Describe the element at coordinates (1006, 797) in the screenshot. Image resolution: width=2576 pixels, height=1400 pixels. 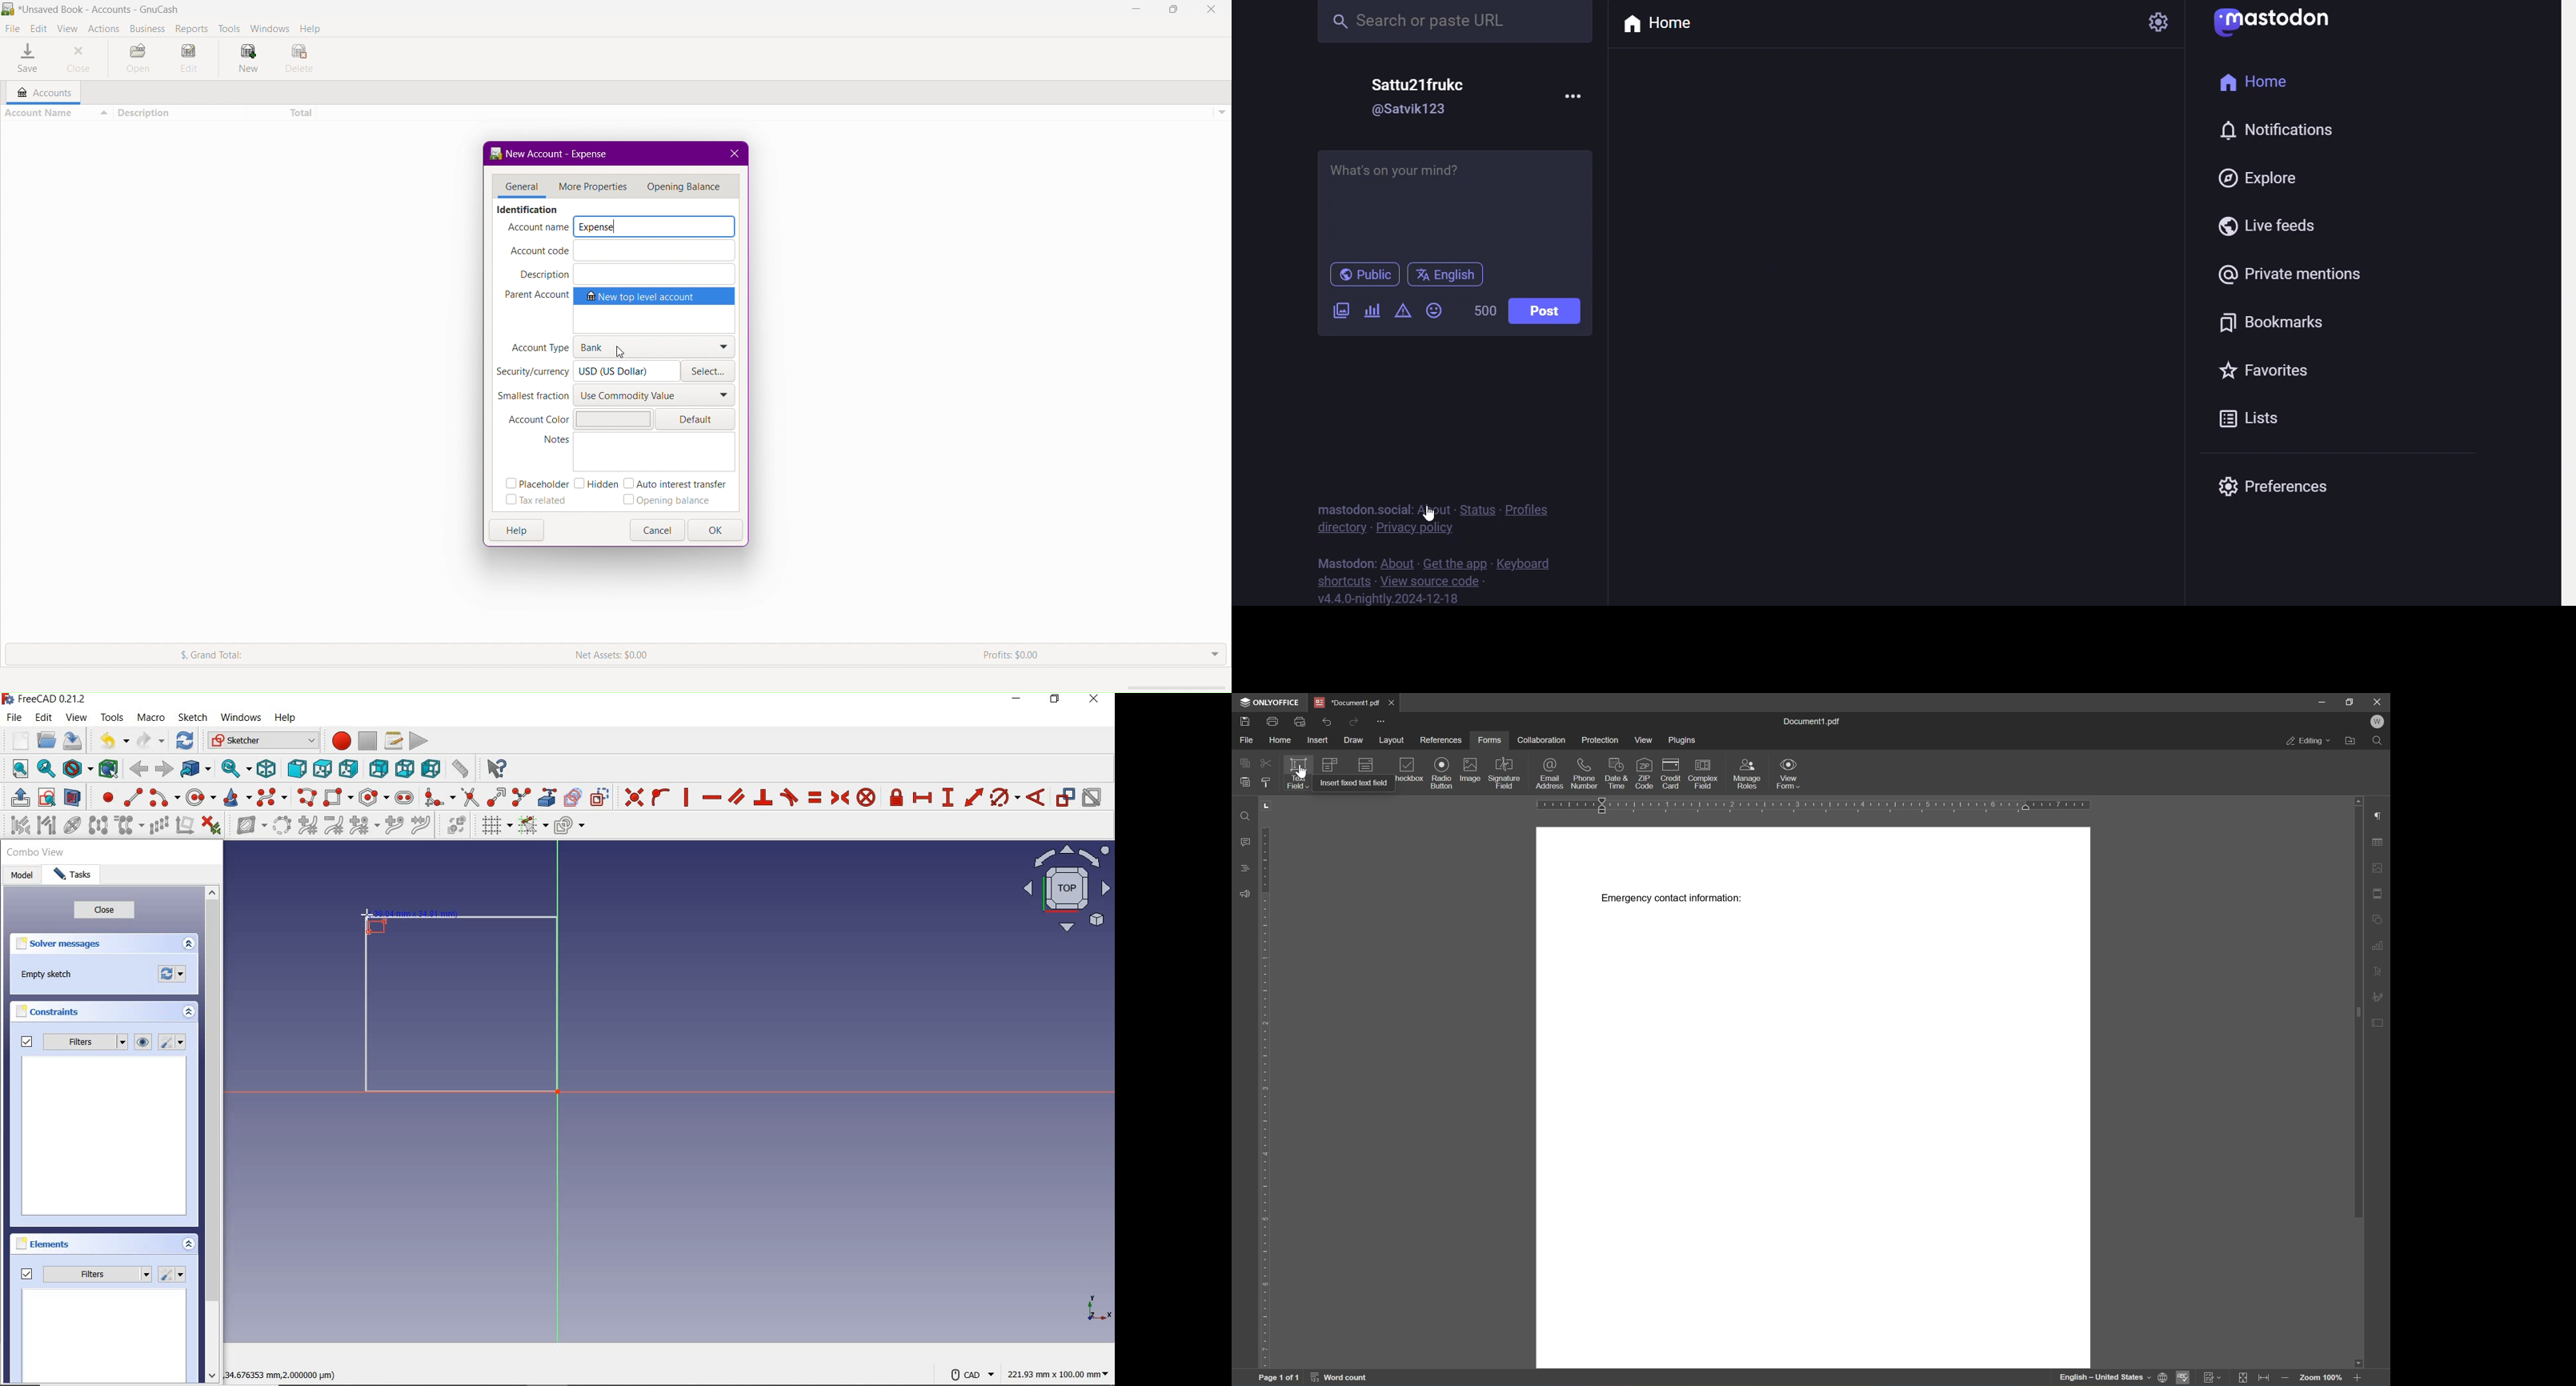
I see `constraint arc/circle` at that location.